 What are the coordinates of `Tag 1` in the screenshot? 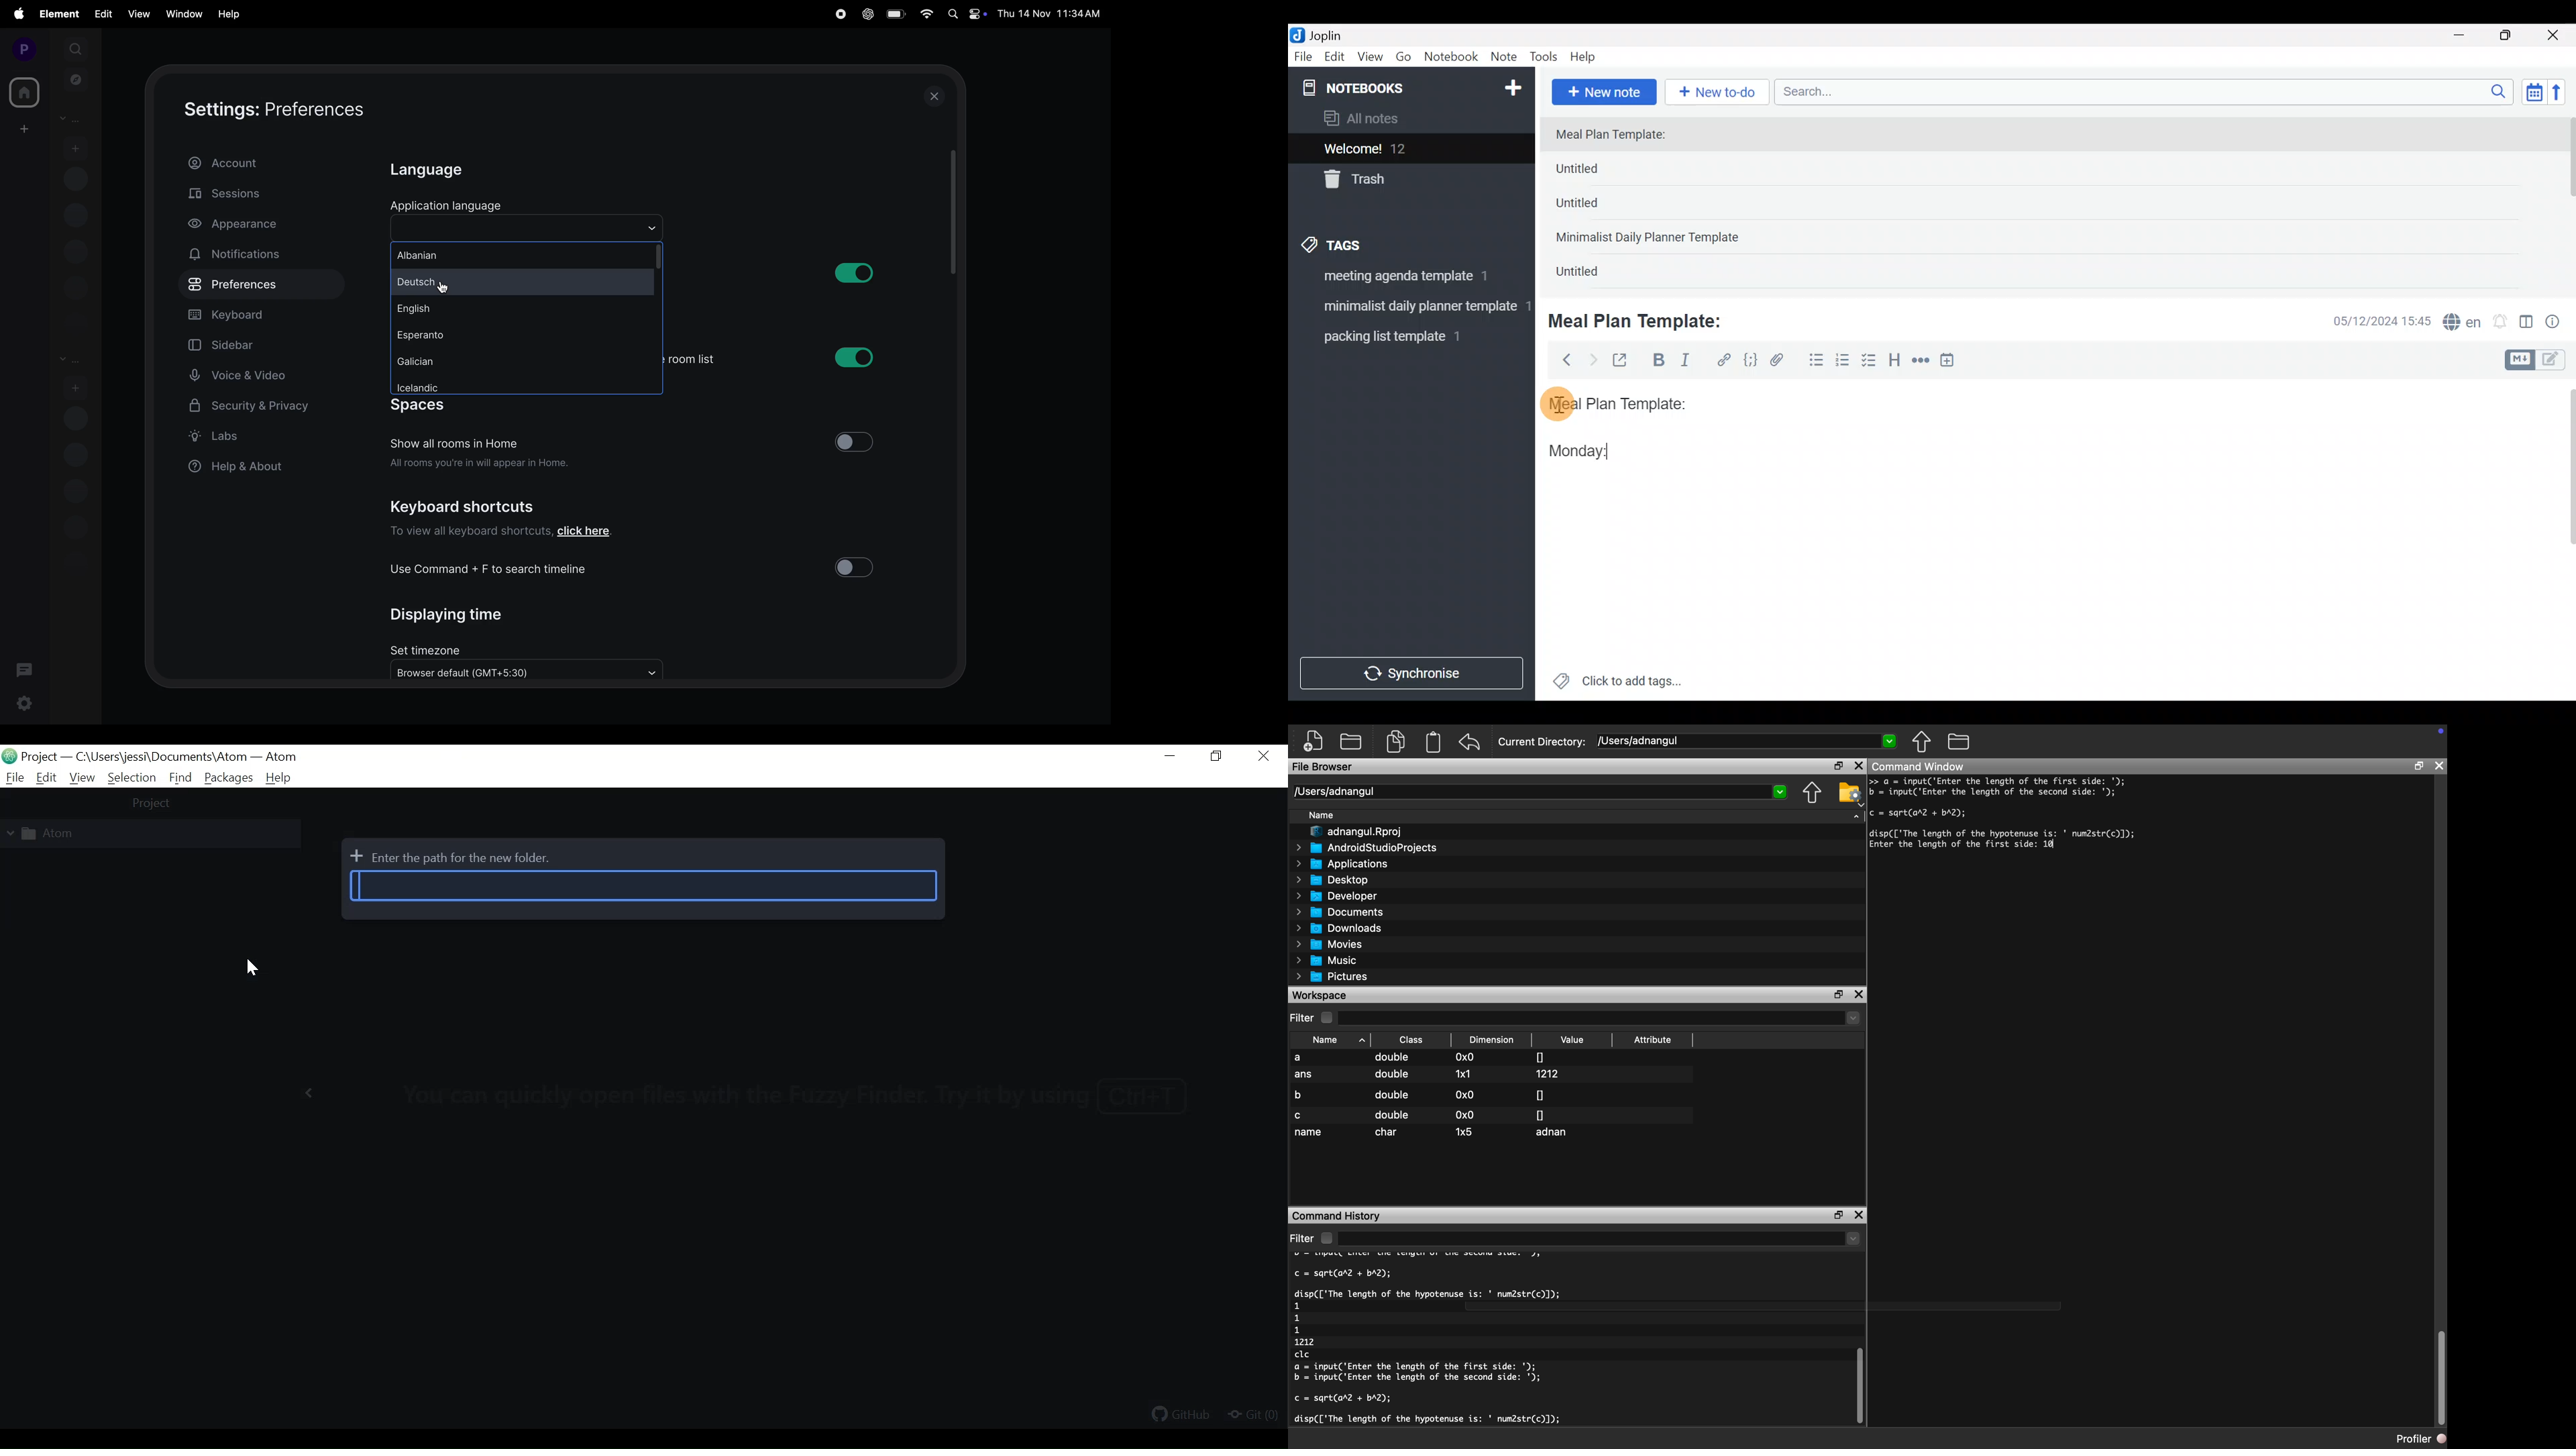 It's located at (1407, 280).